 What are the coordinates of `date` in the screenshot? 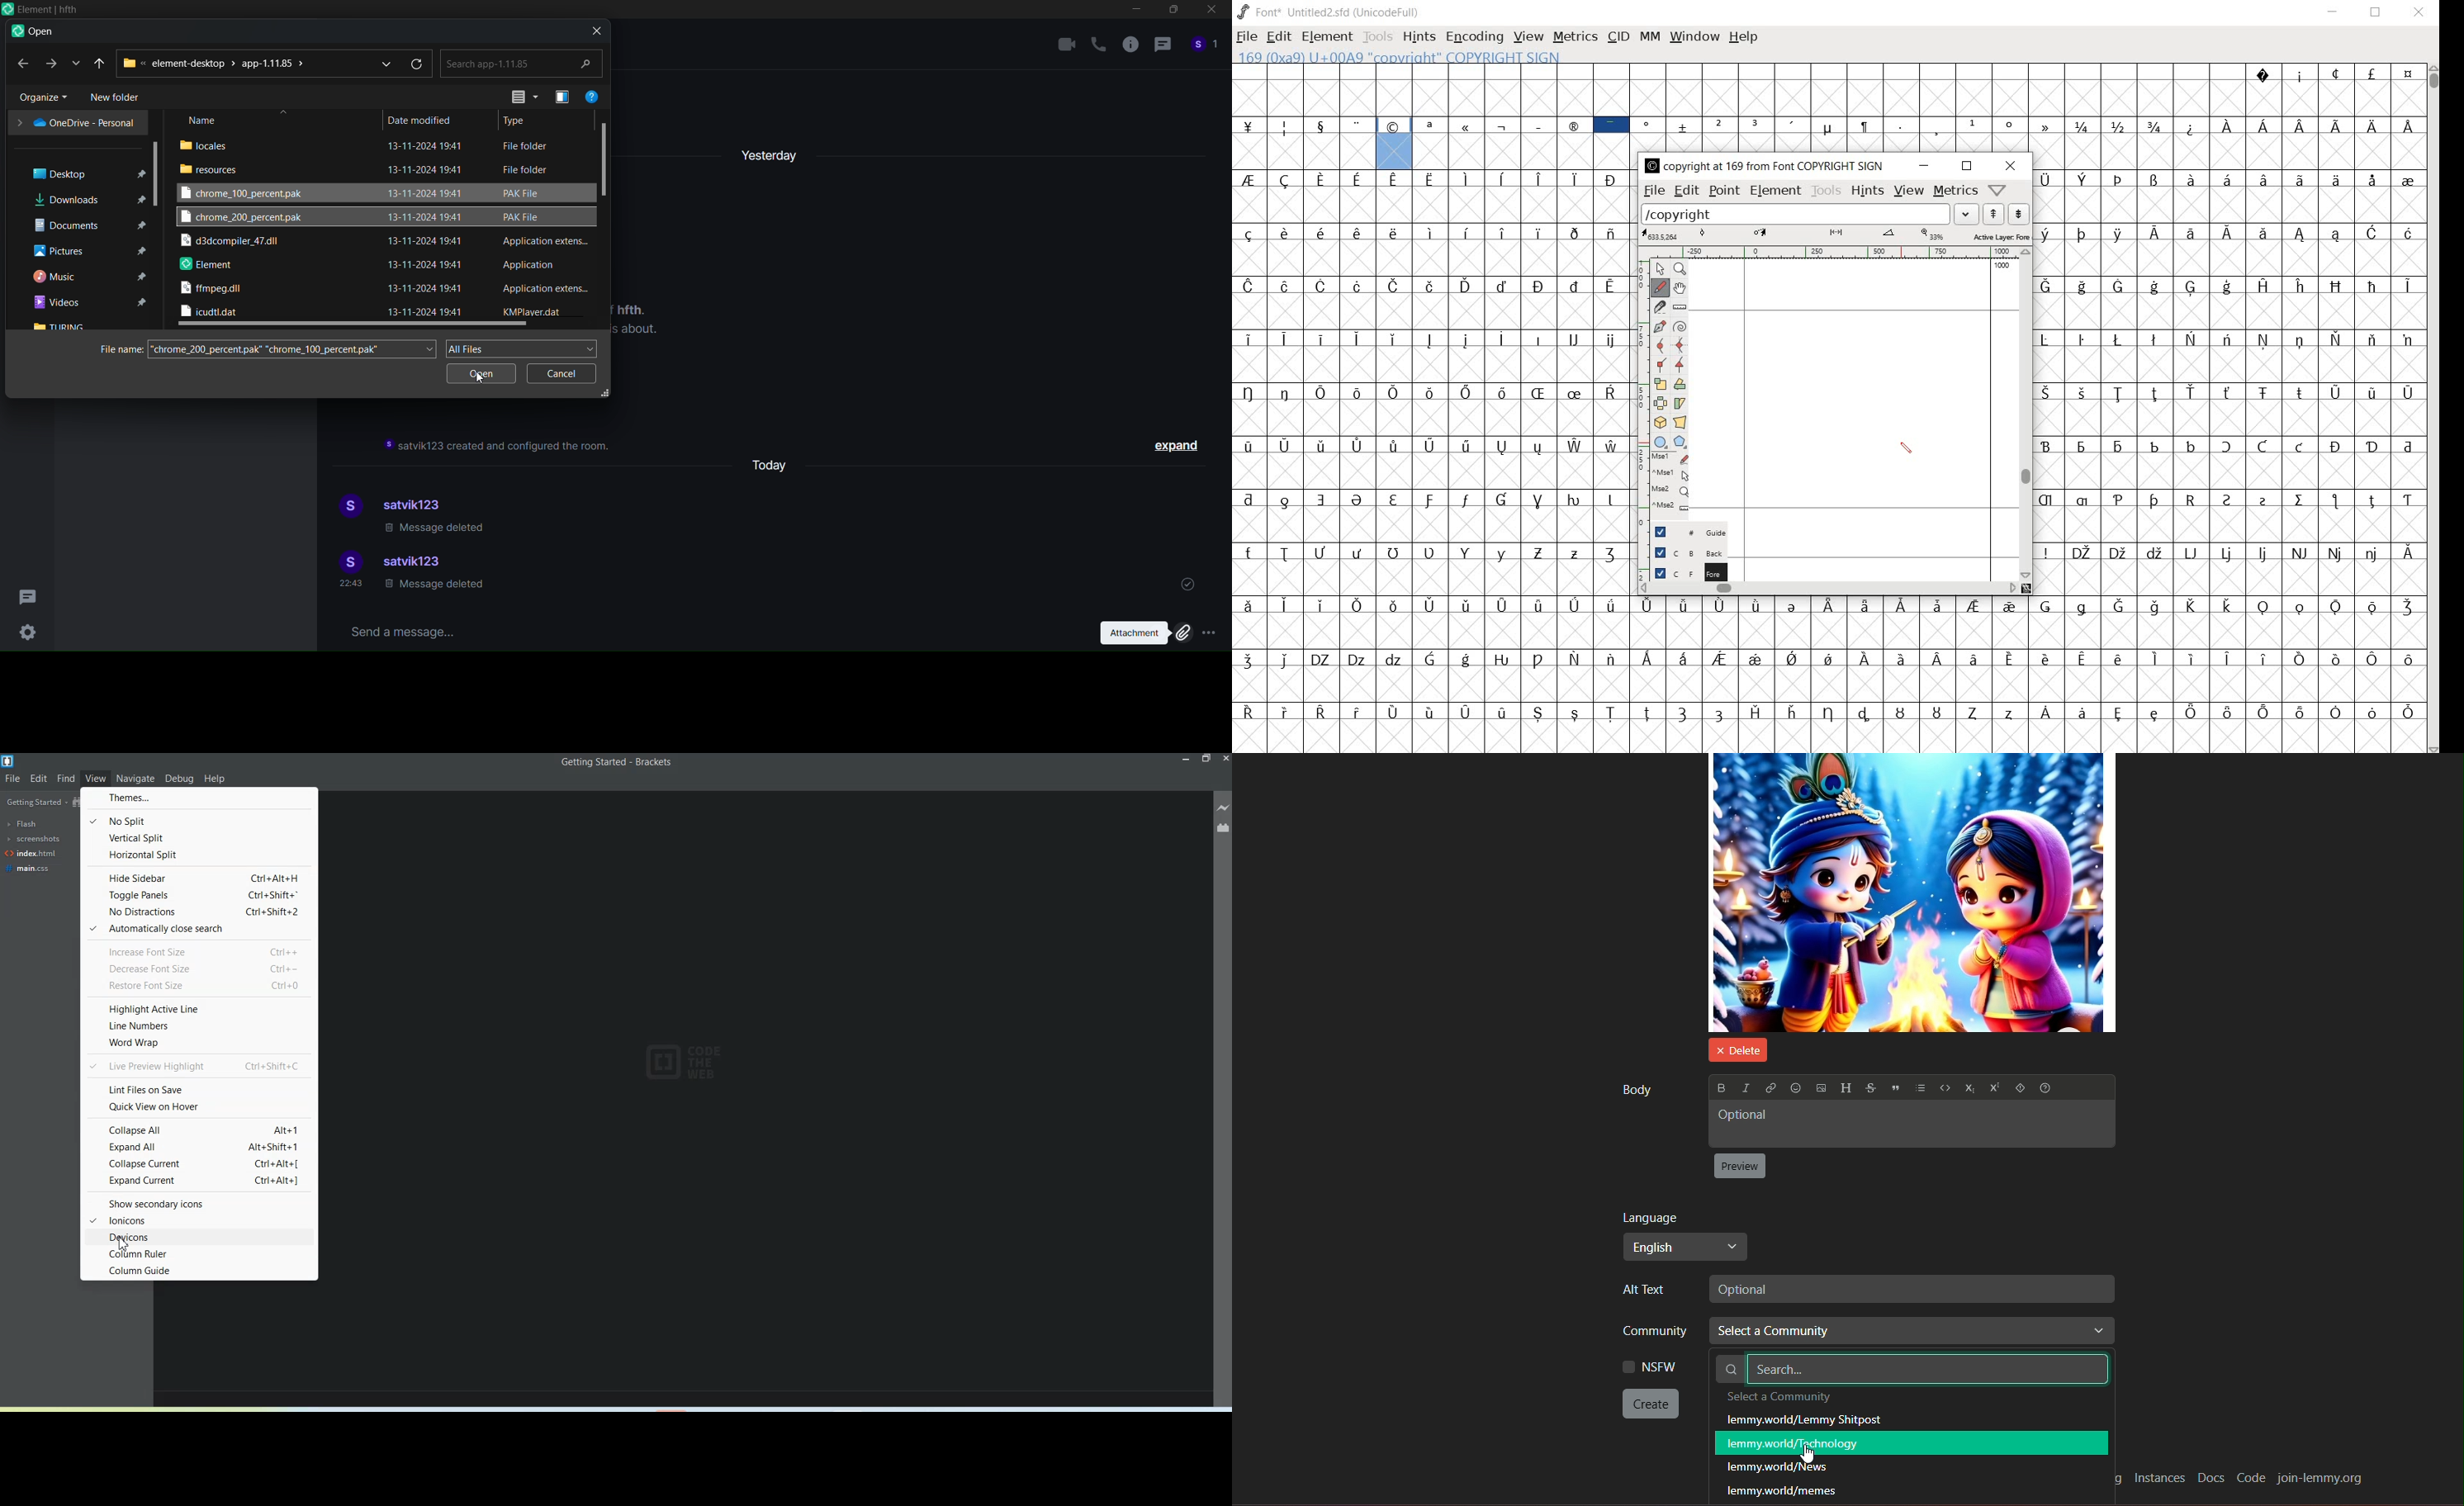 It's located at (429, 228).